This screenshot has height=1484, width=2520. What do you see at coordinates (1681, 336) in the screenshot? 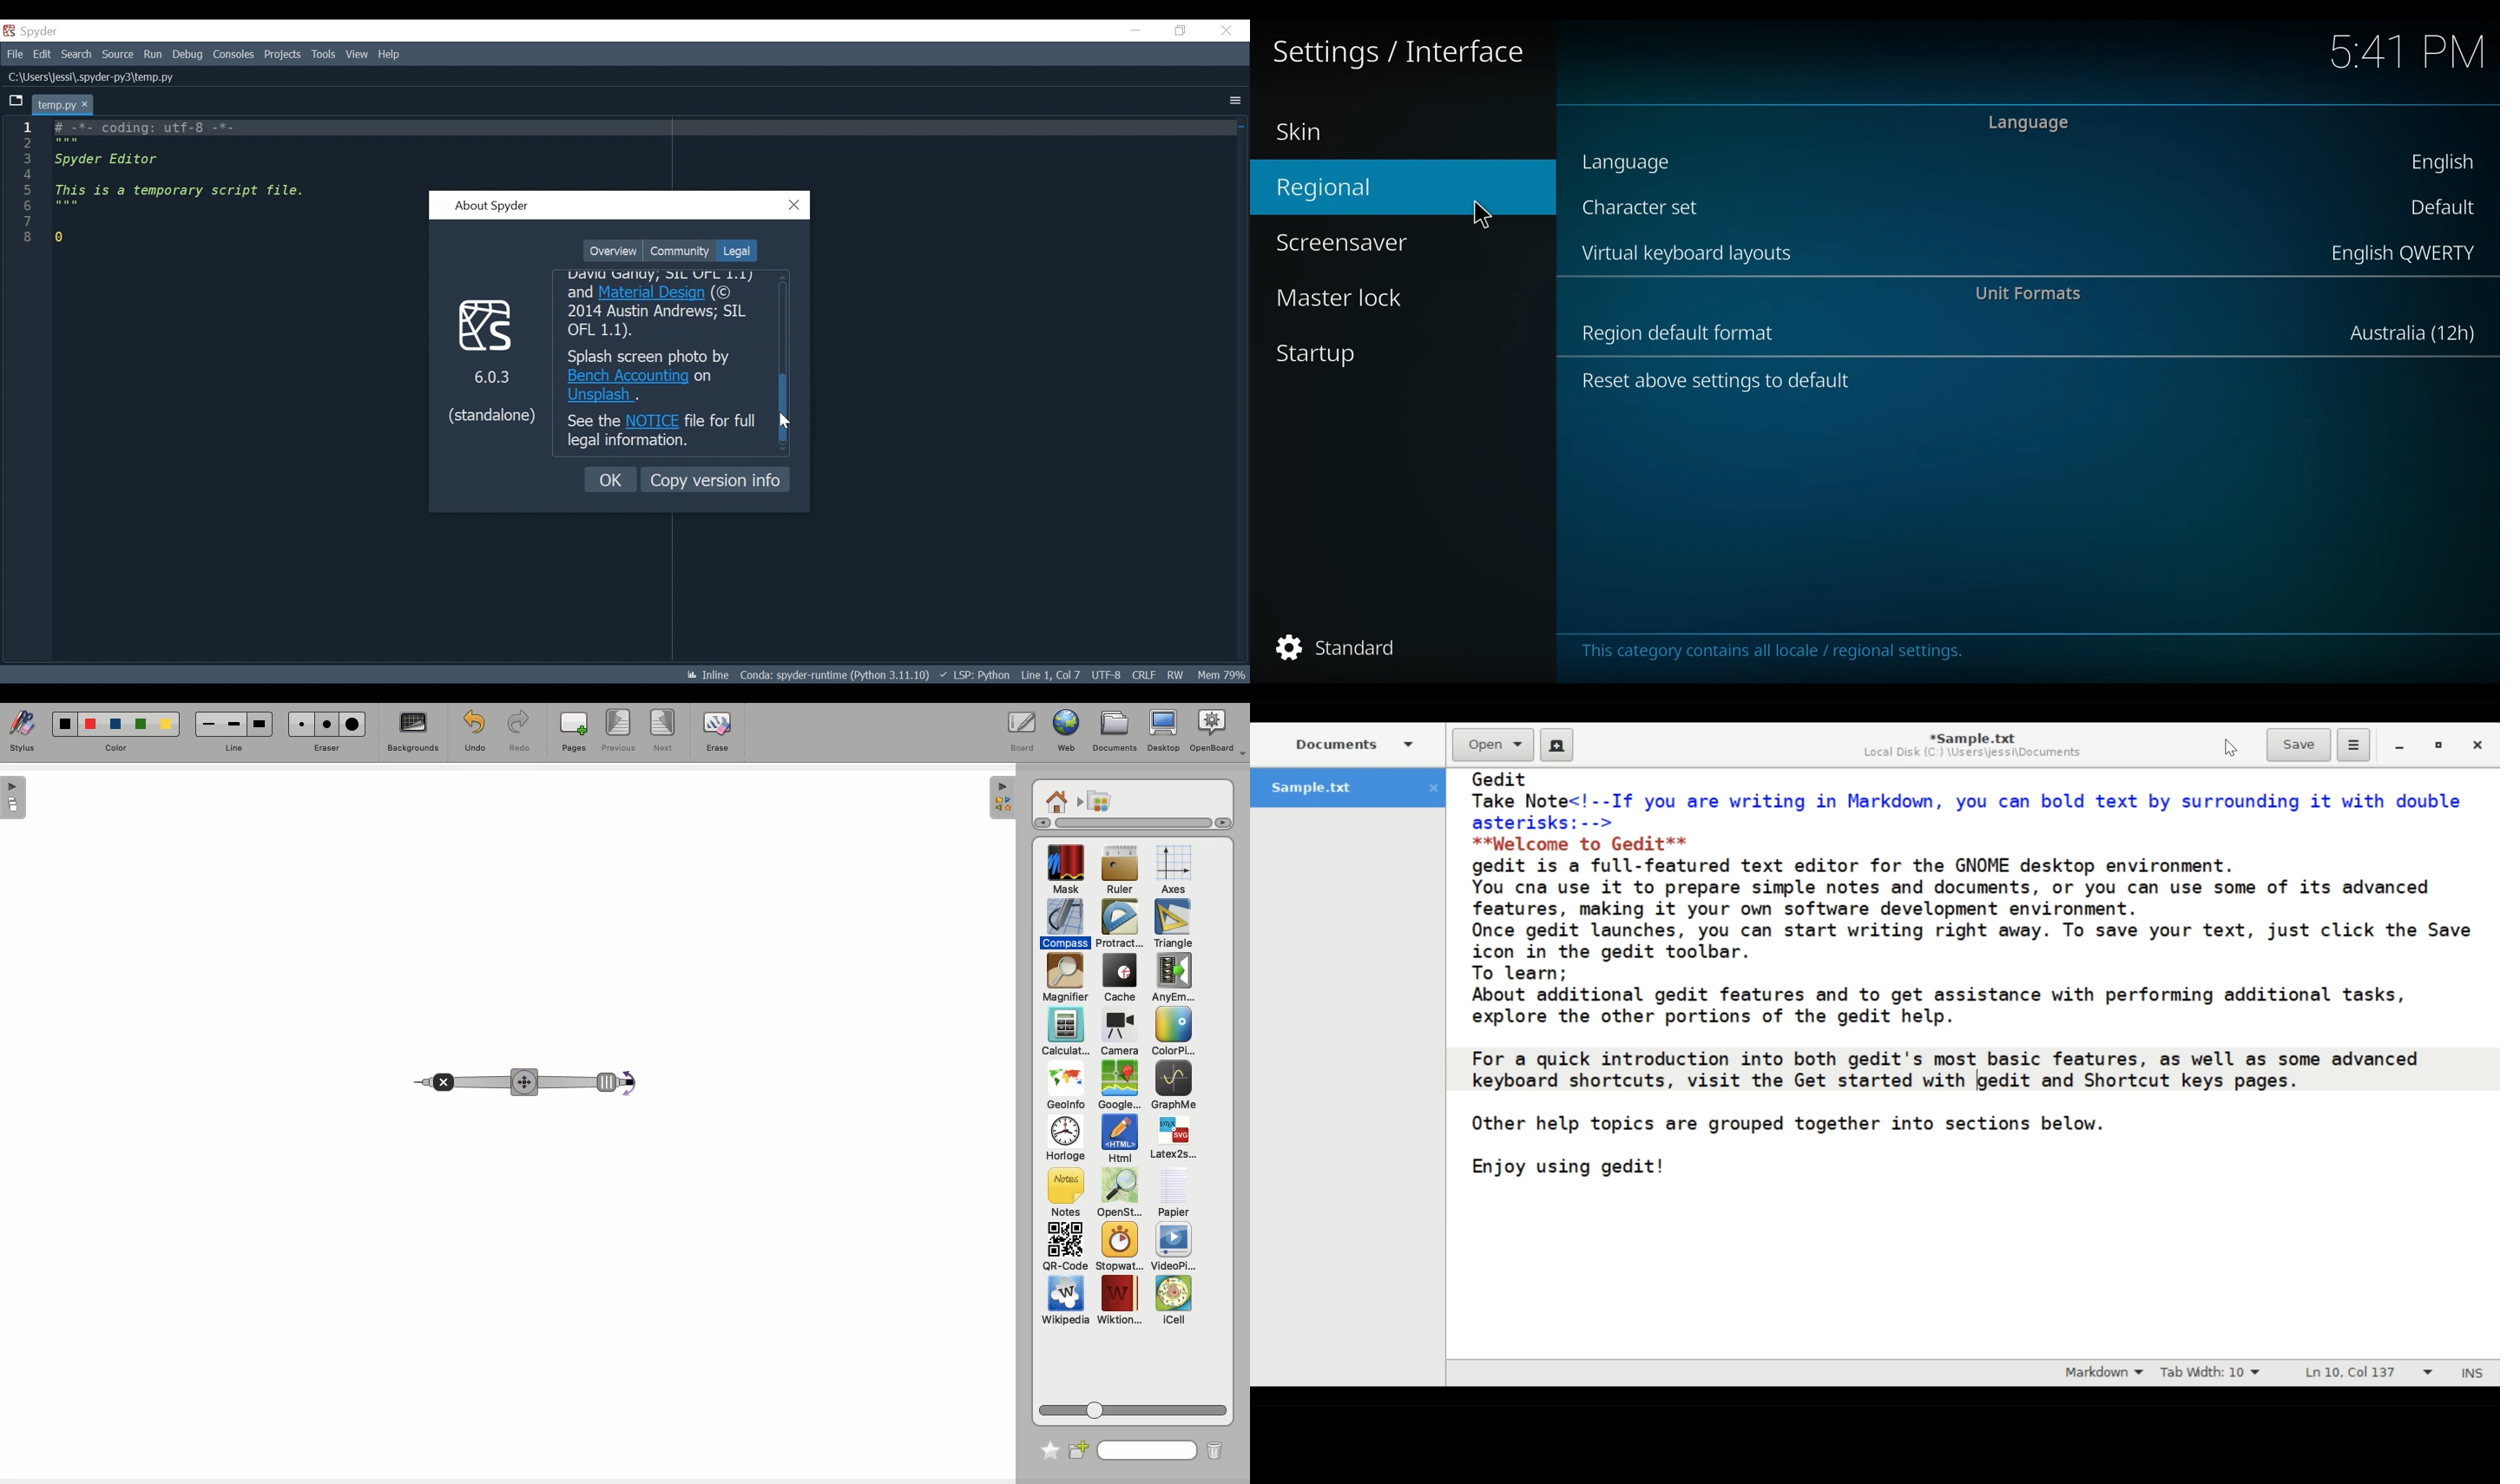
I see `Region default format` at bounding box center [1681, 336].